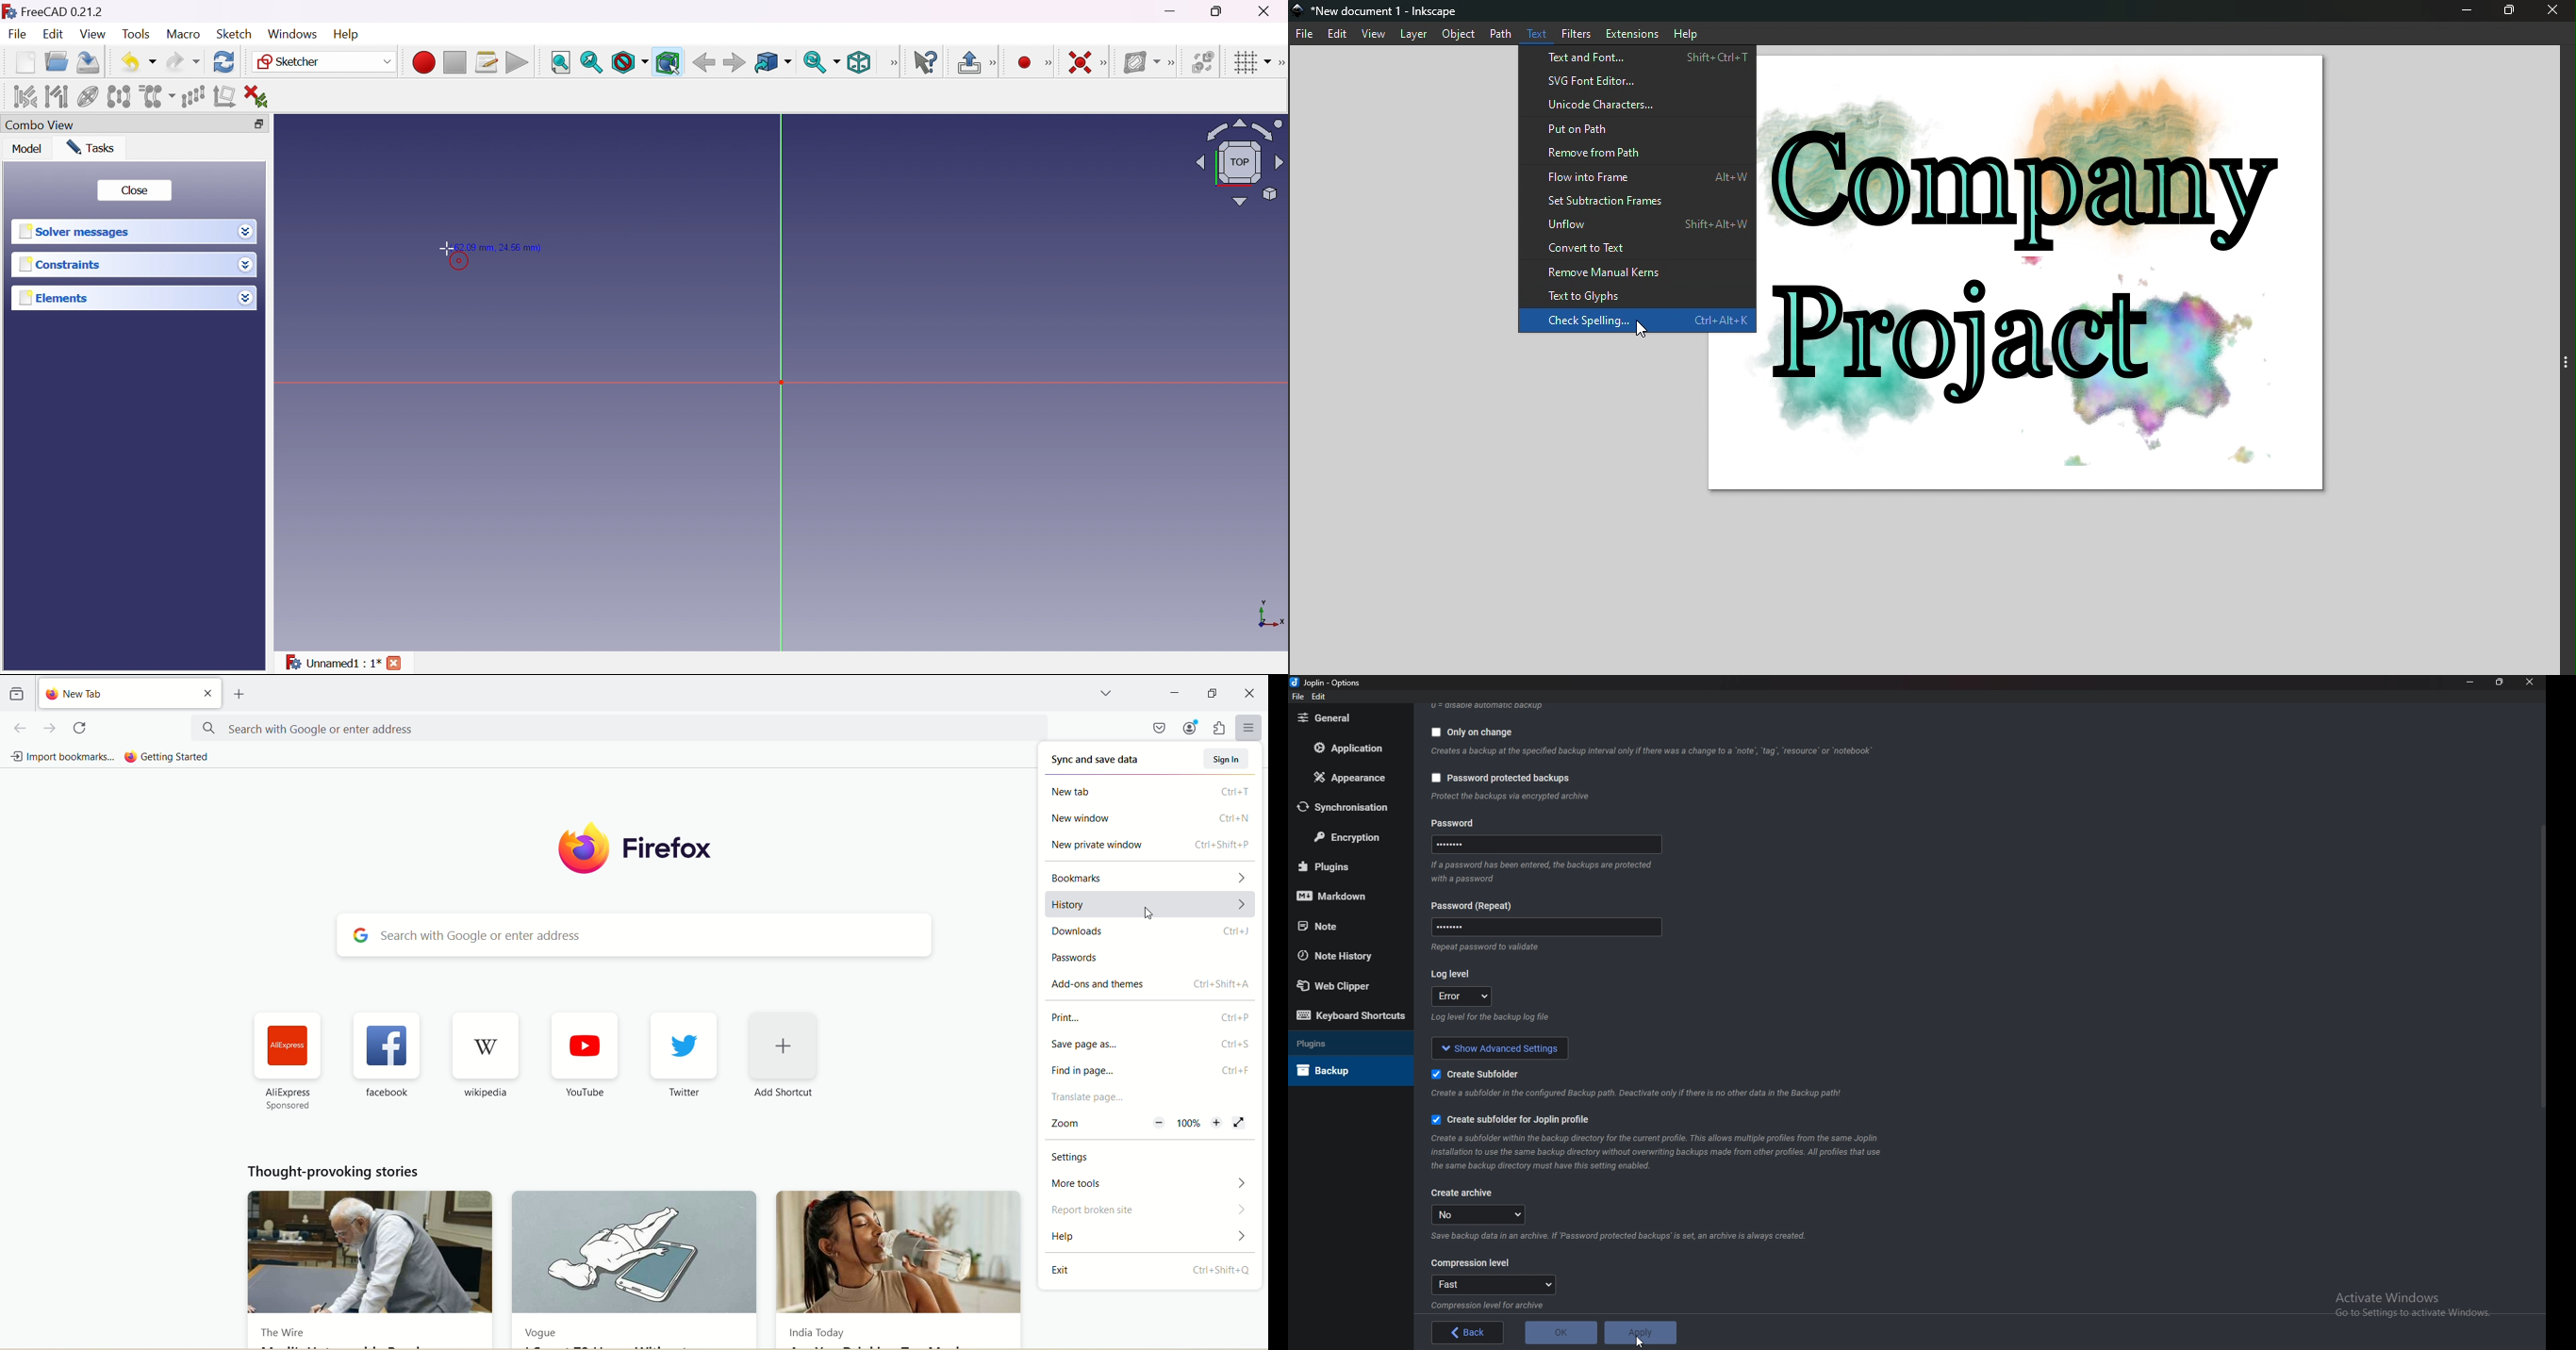  Describe the element at coordinates (1392, 11) in the screenshot. I see ` *New document 1 - Inkscape` at that location.